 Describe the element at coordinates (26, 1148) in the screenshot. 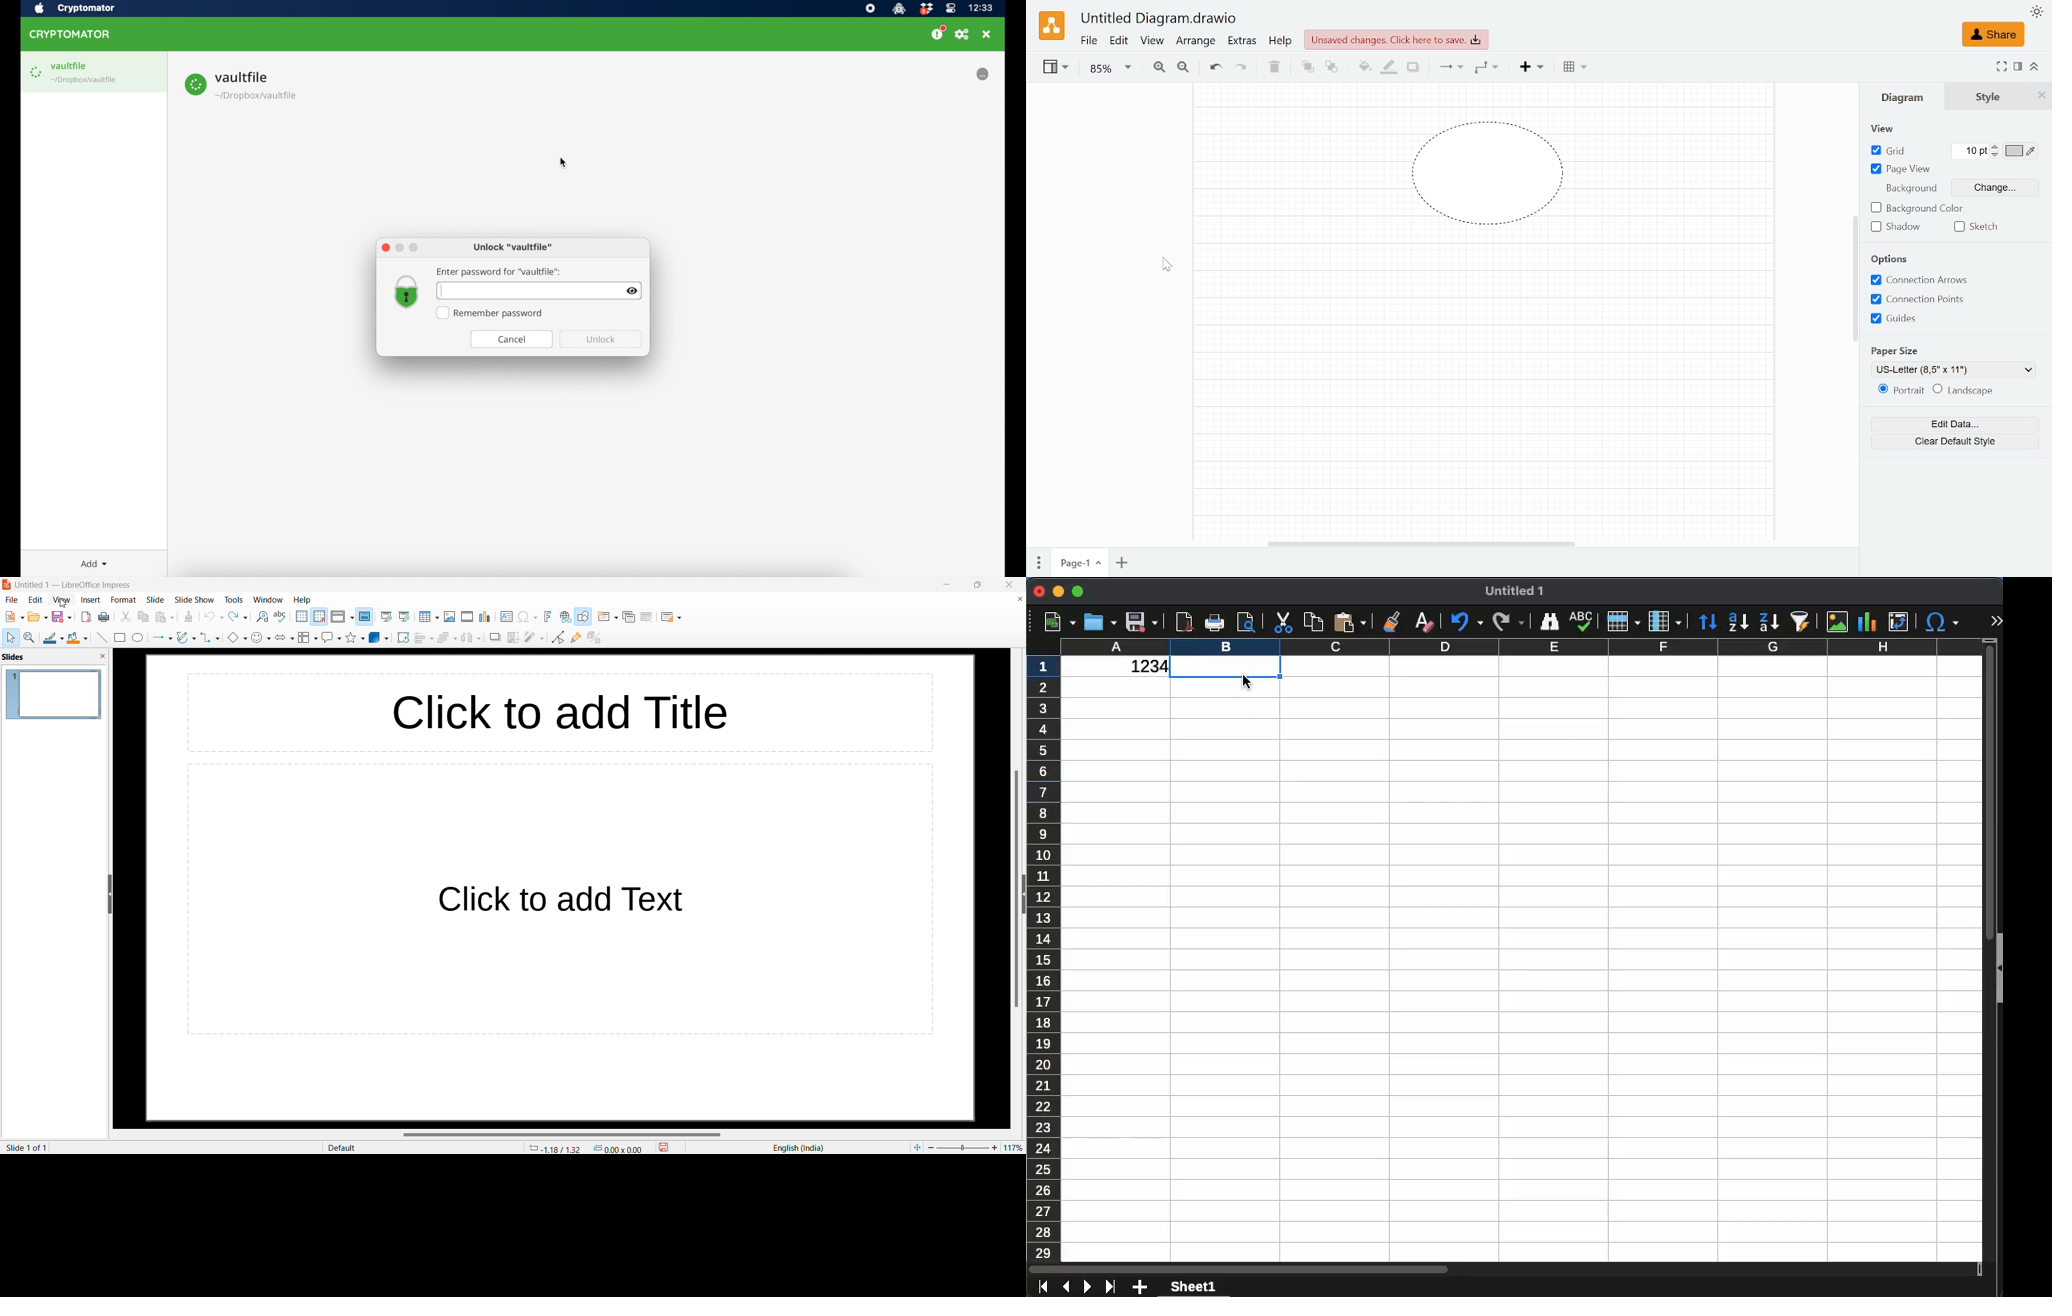

I see `slide 1 of 1` at that location.